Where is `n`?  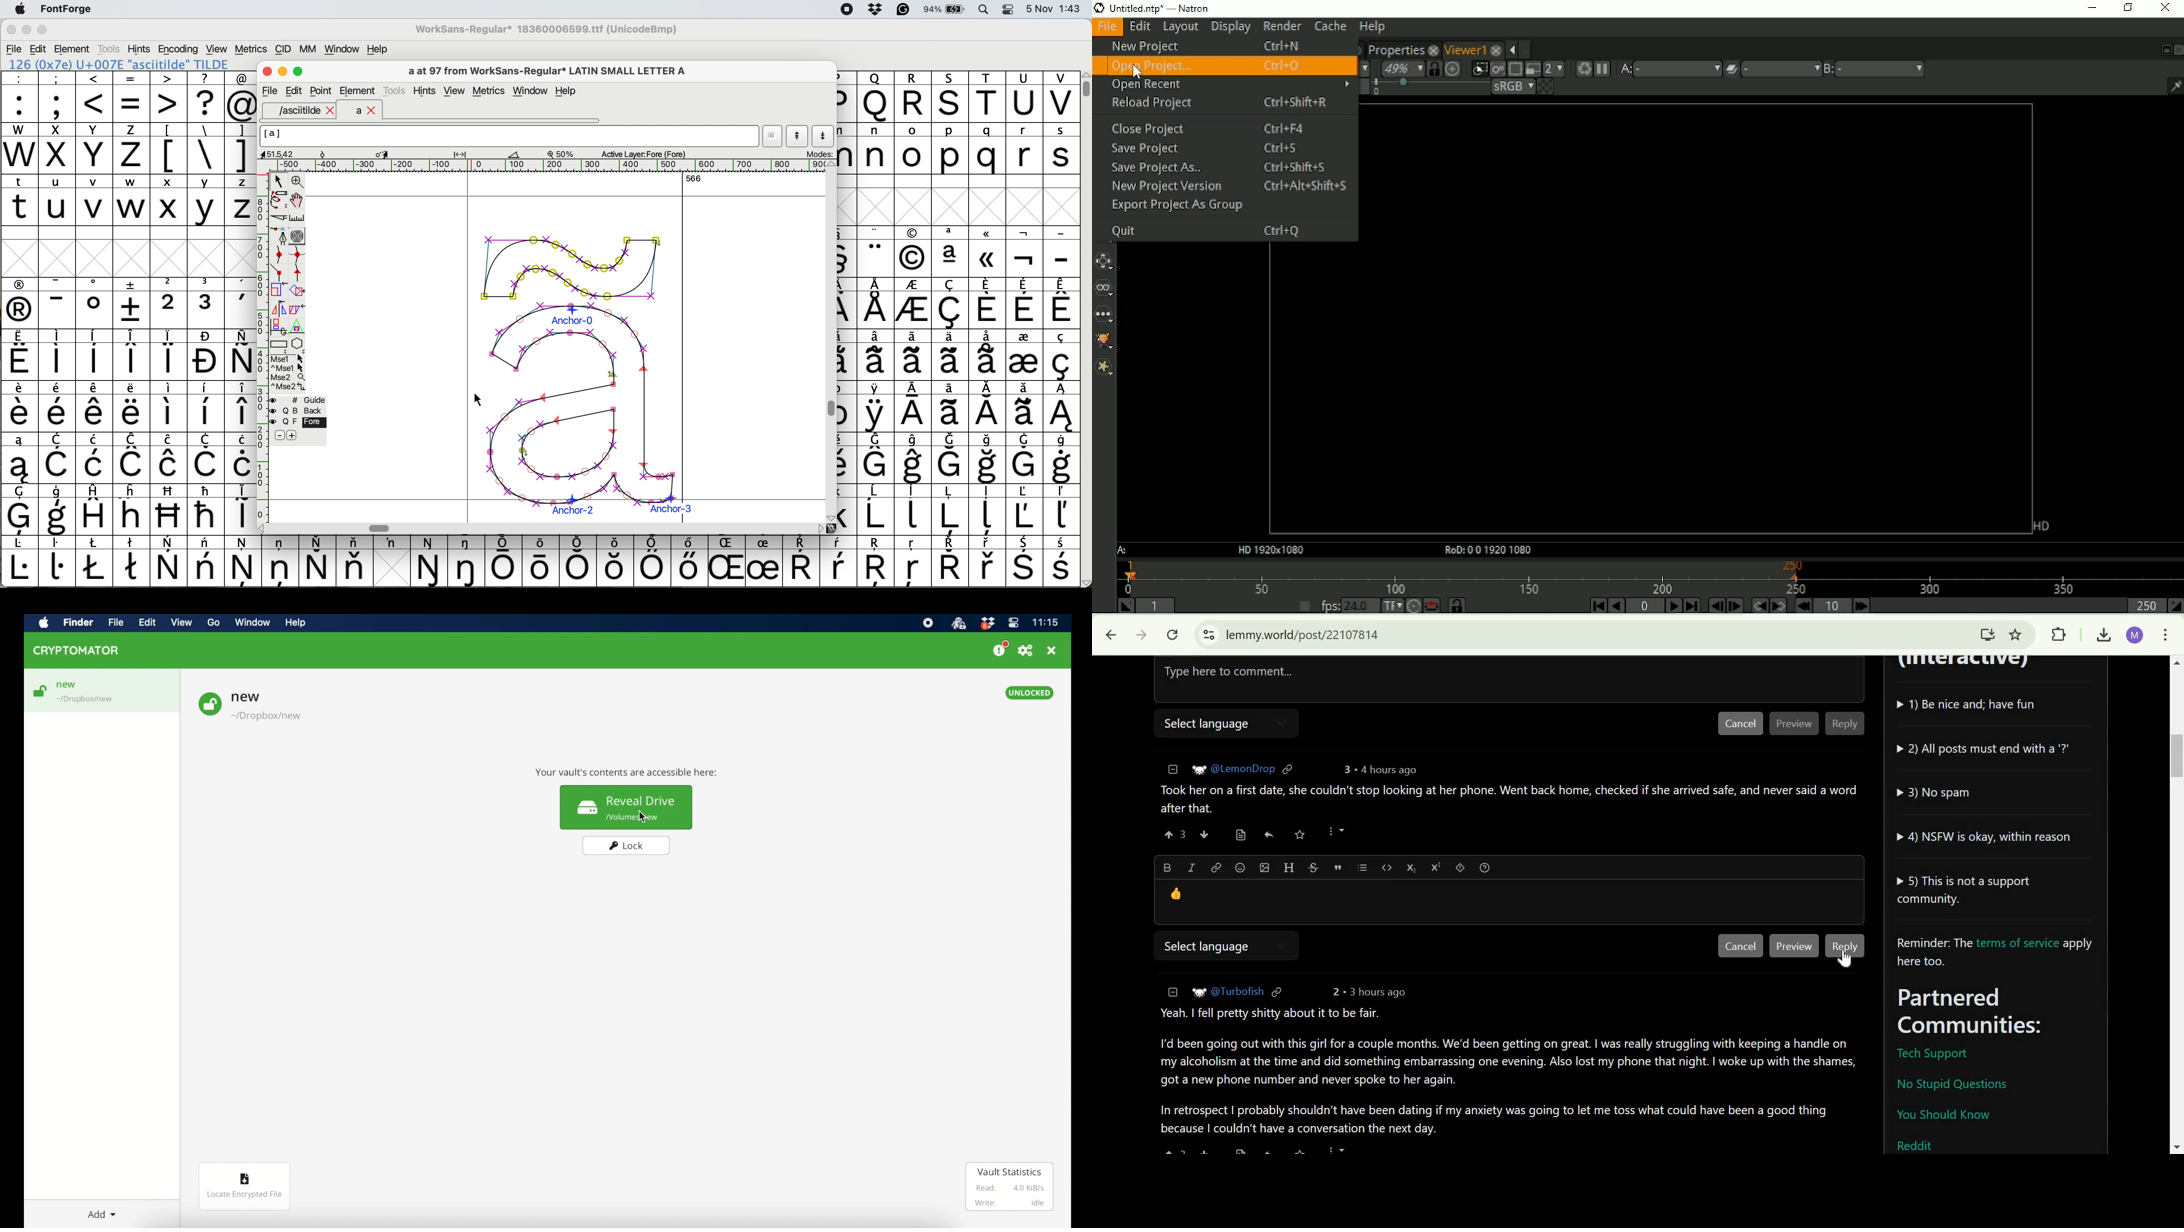 n is located at coordinates (875, 148).